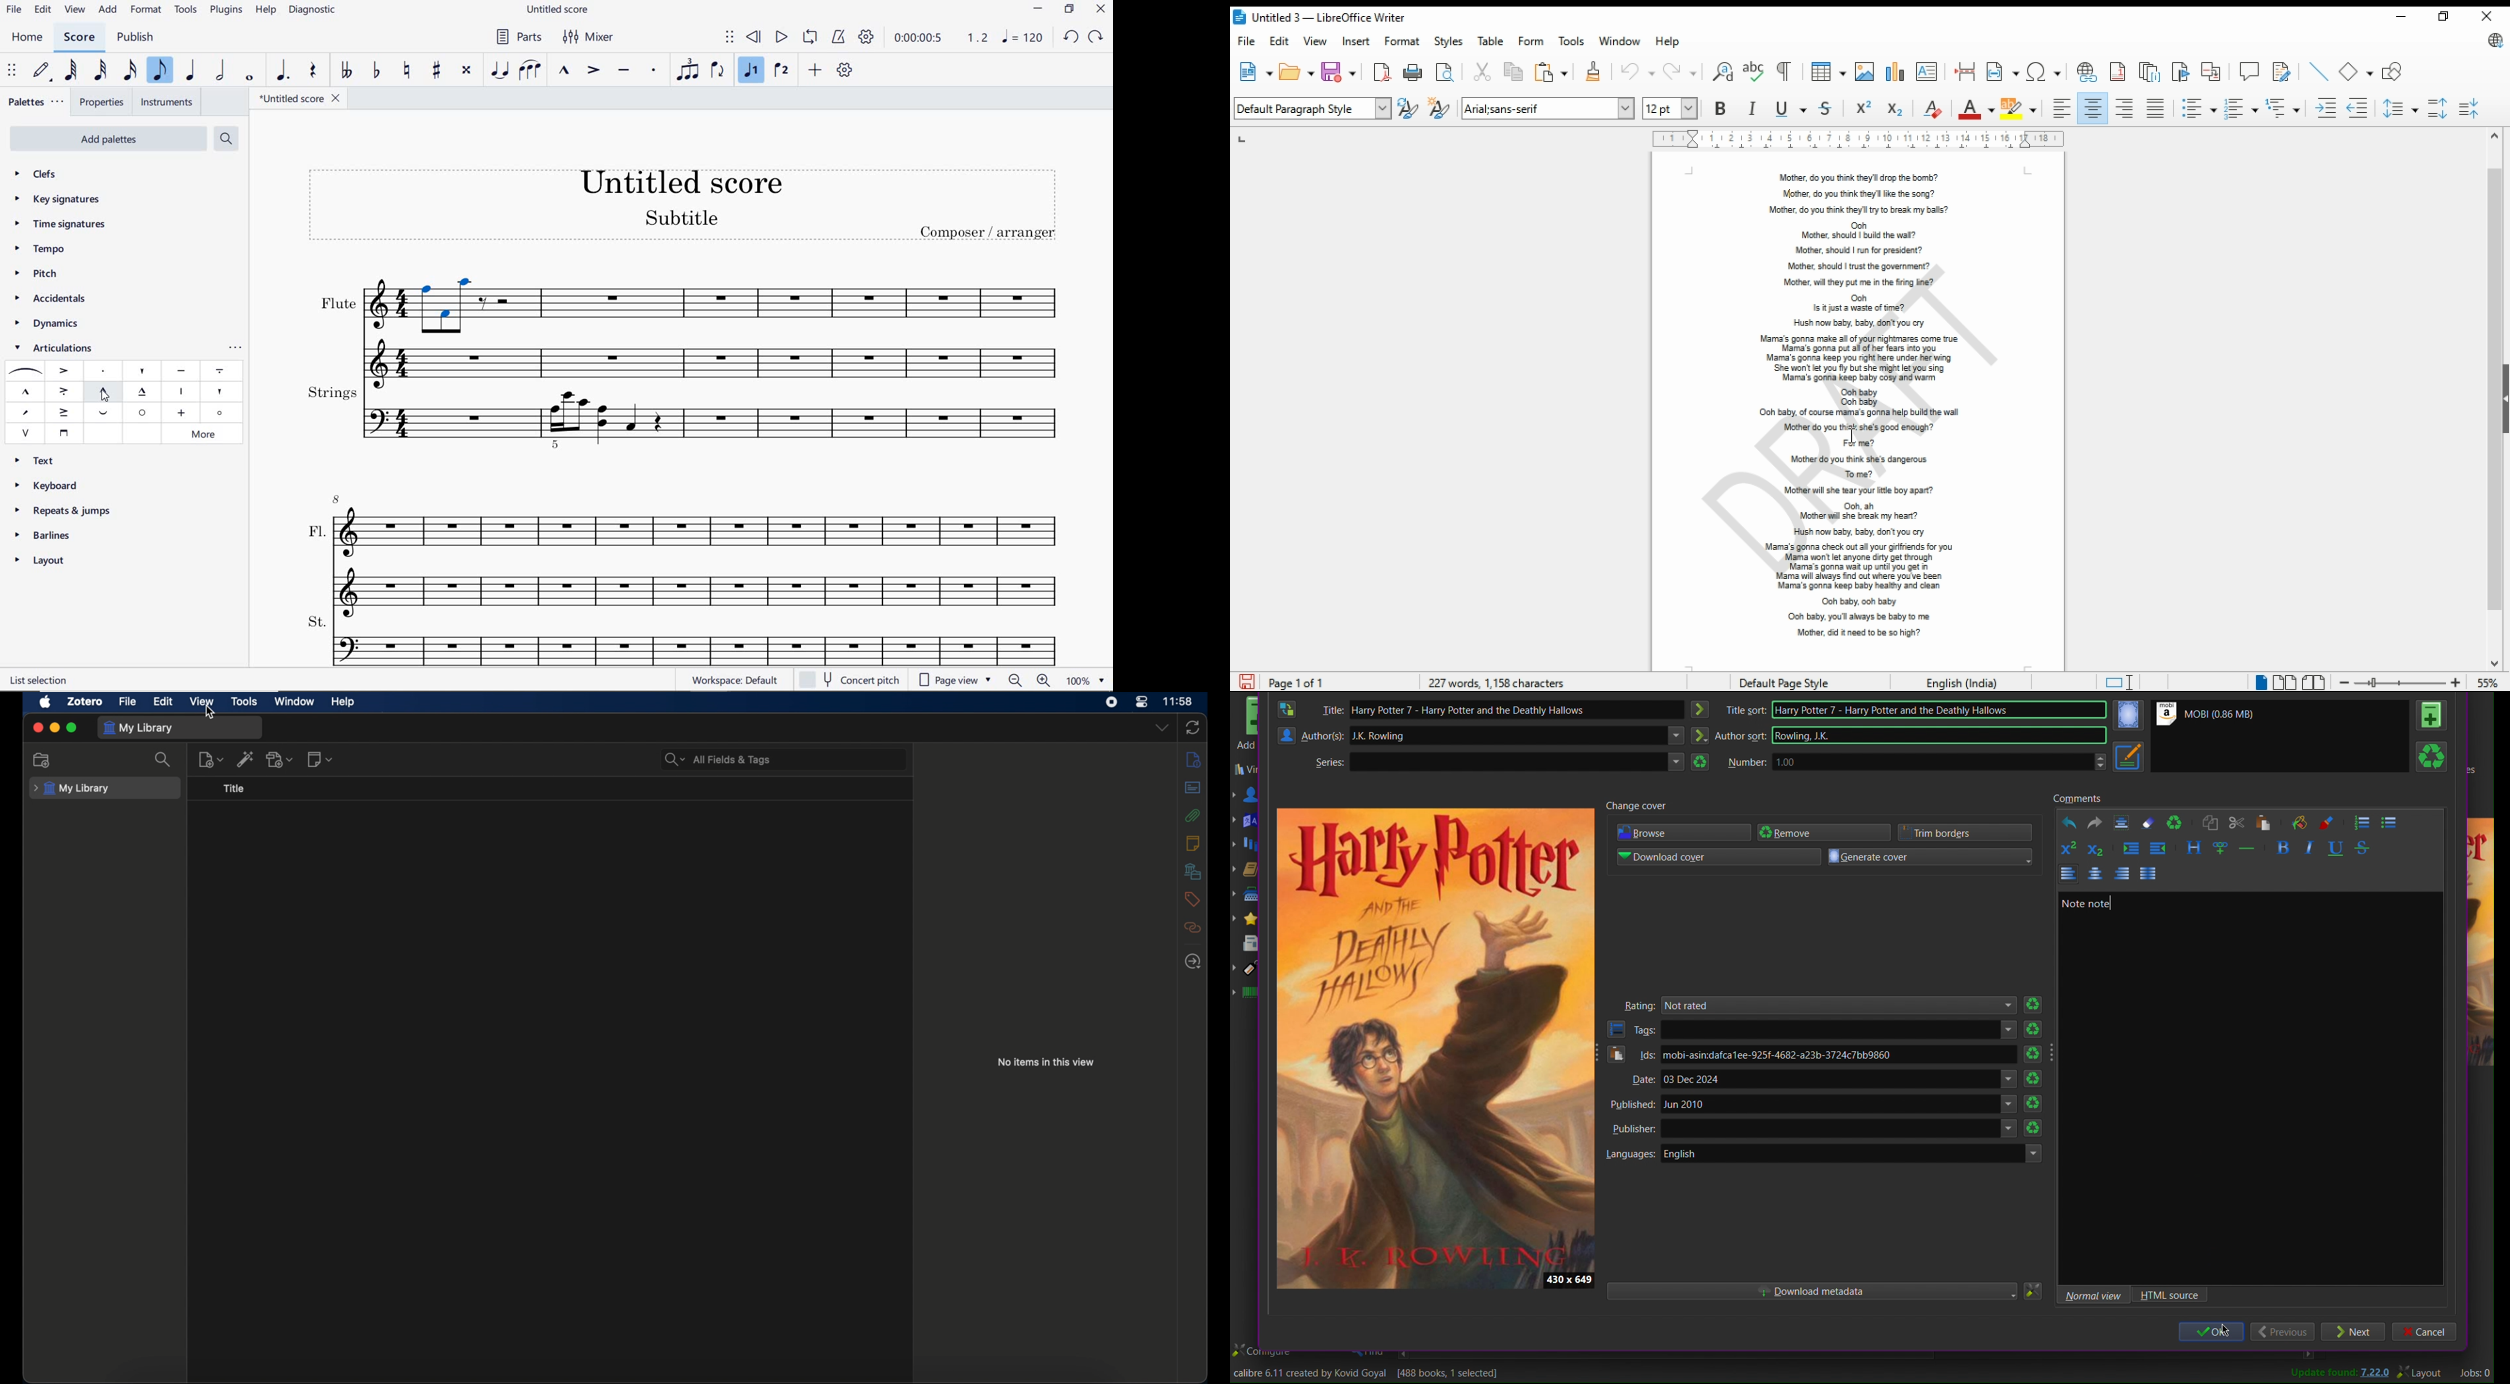  What do you see at coordinates (954, 680) in the screenshot?
I see `page view` at bounding box center [954, 680].